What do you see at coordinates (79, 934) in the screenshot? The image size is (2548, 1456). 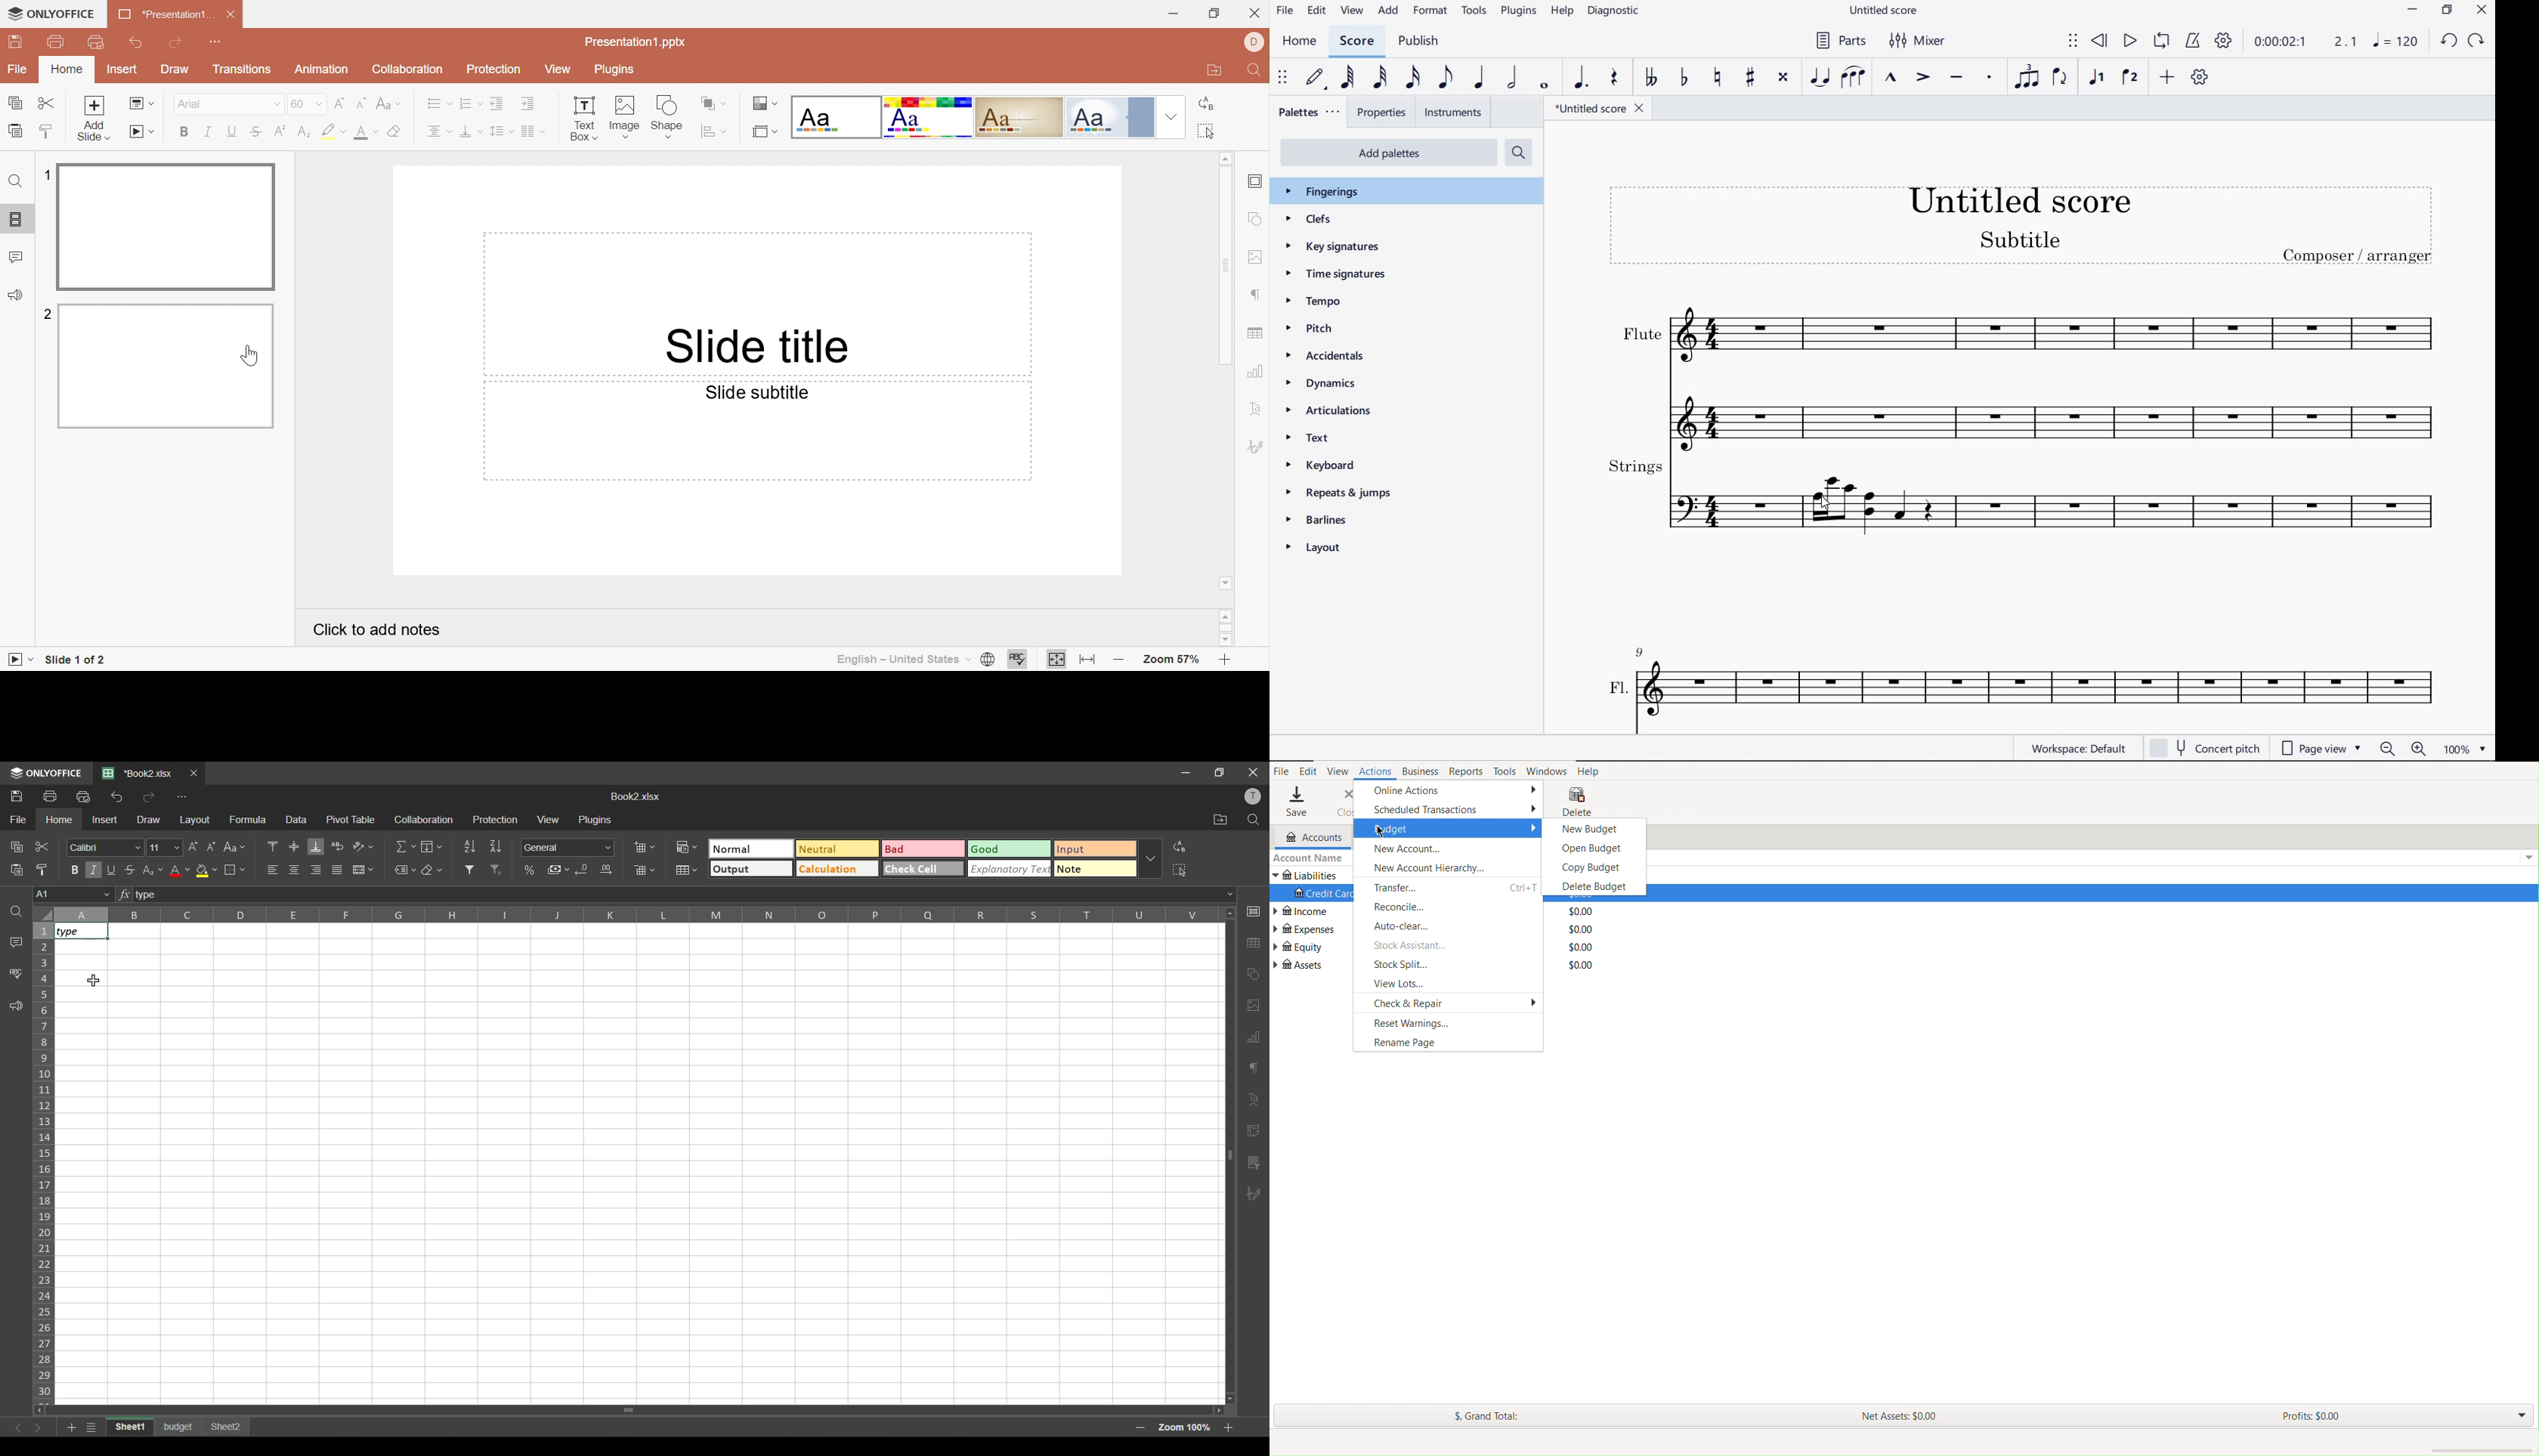 I see `text in italic font` at bounding box center [79, 934].